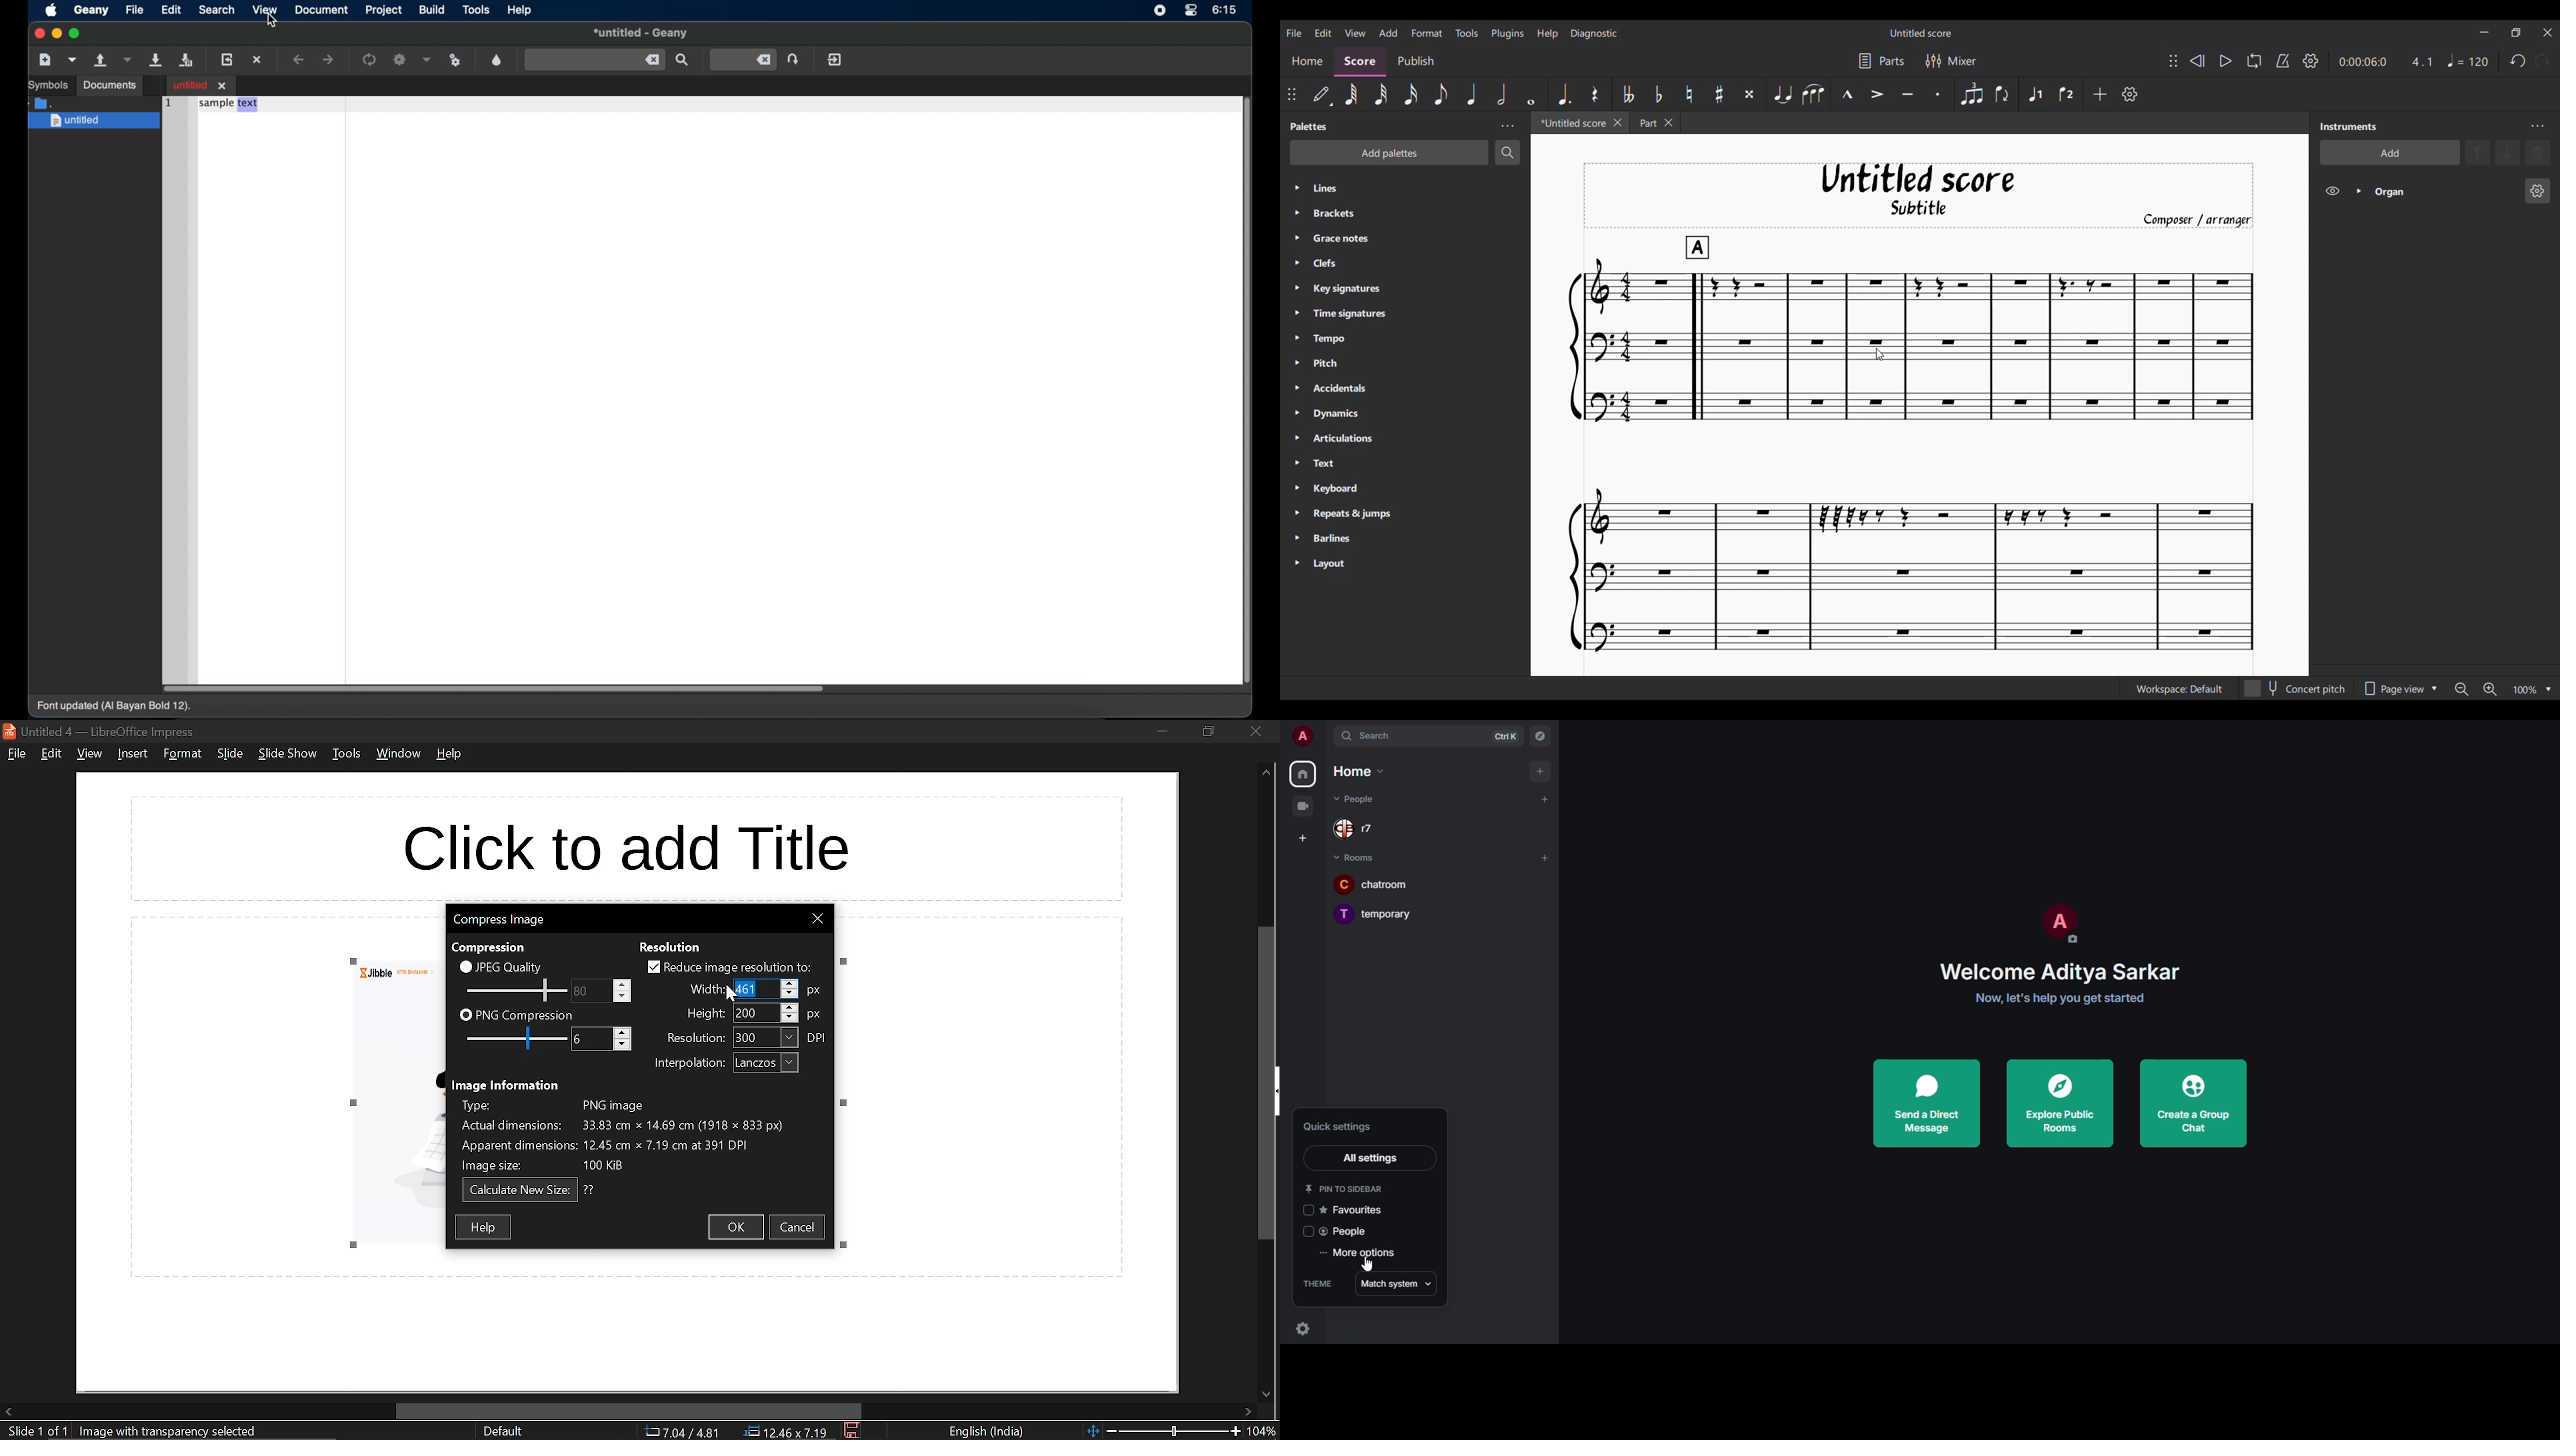  I want to click on View menu, so click(1355, 33).